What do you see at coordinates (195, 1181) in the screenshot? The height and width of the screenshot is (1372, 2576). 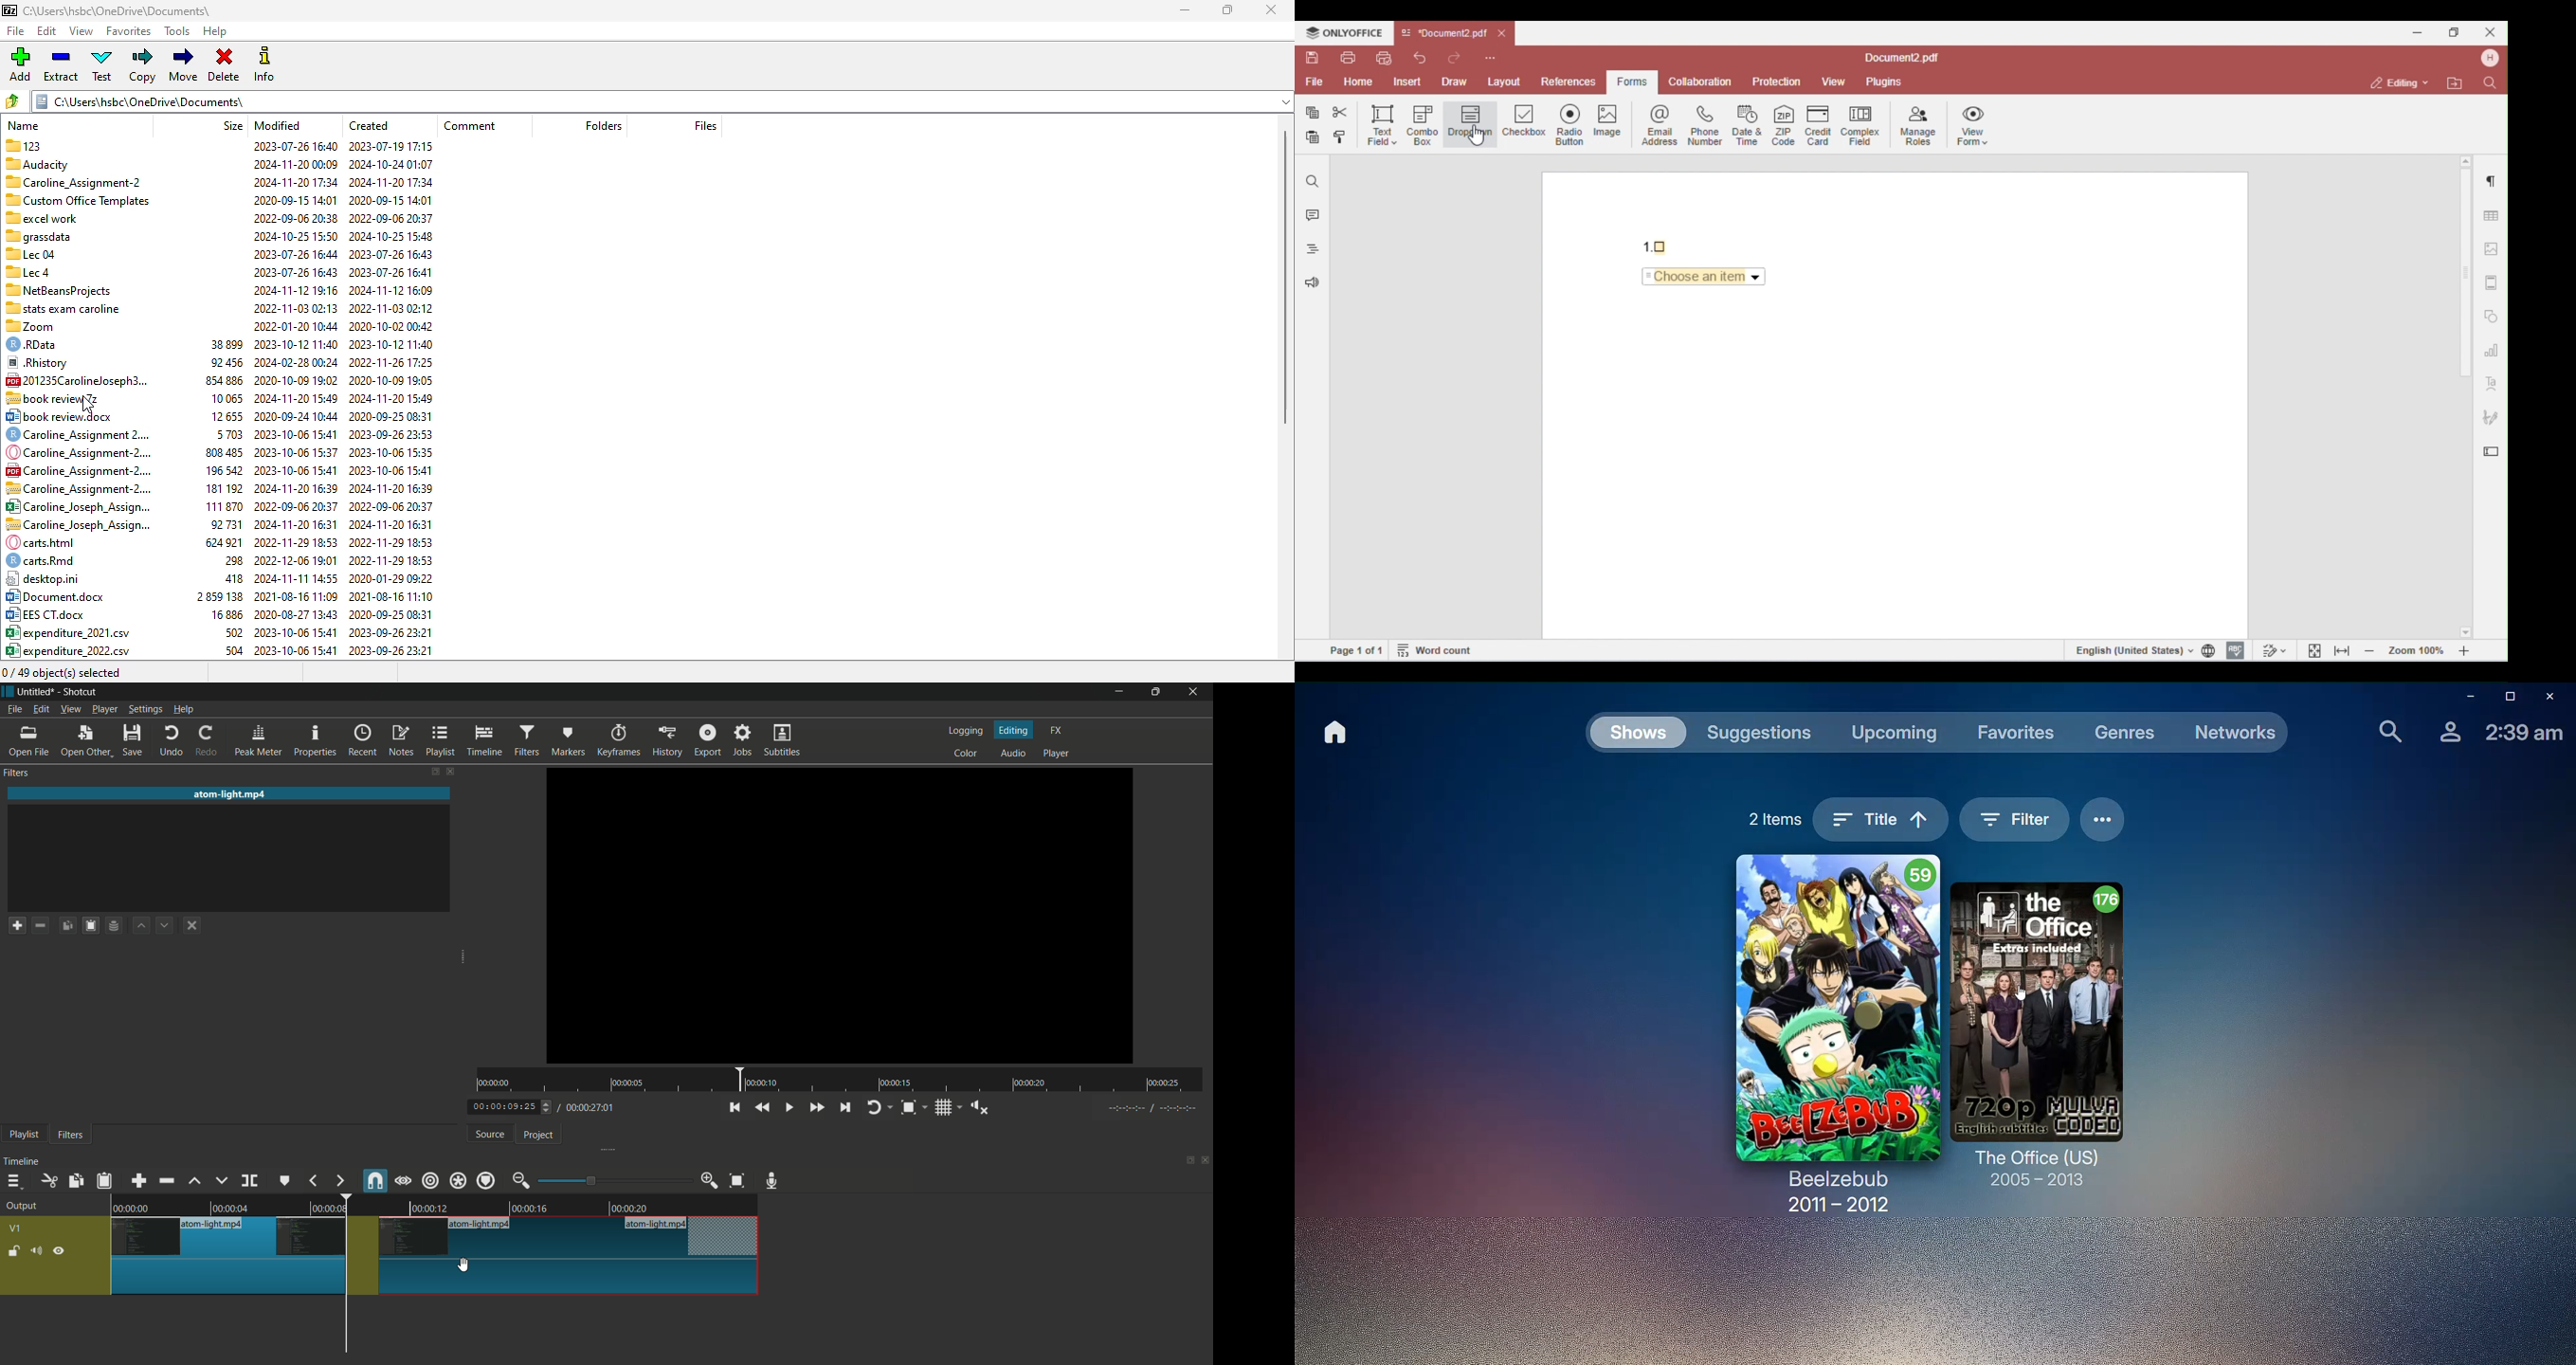 I see `lift` at bounding box center [195, 1181].